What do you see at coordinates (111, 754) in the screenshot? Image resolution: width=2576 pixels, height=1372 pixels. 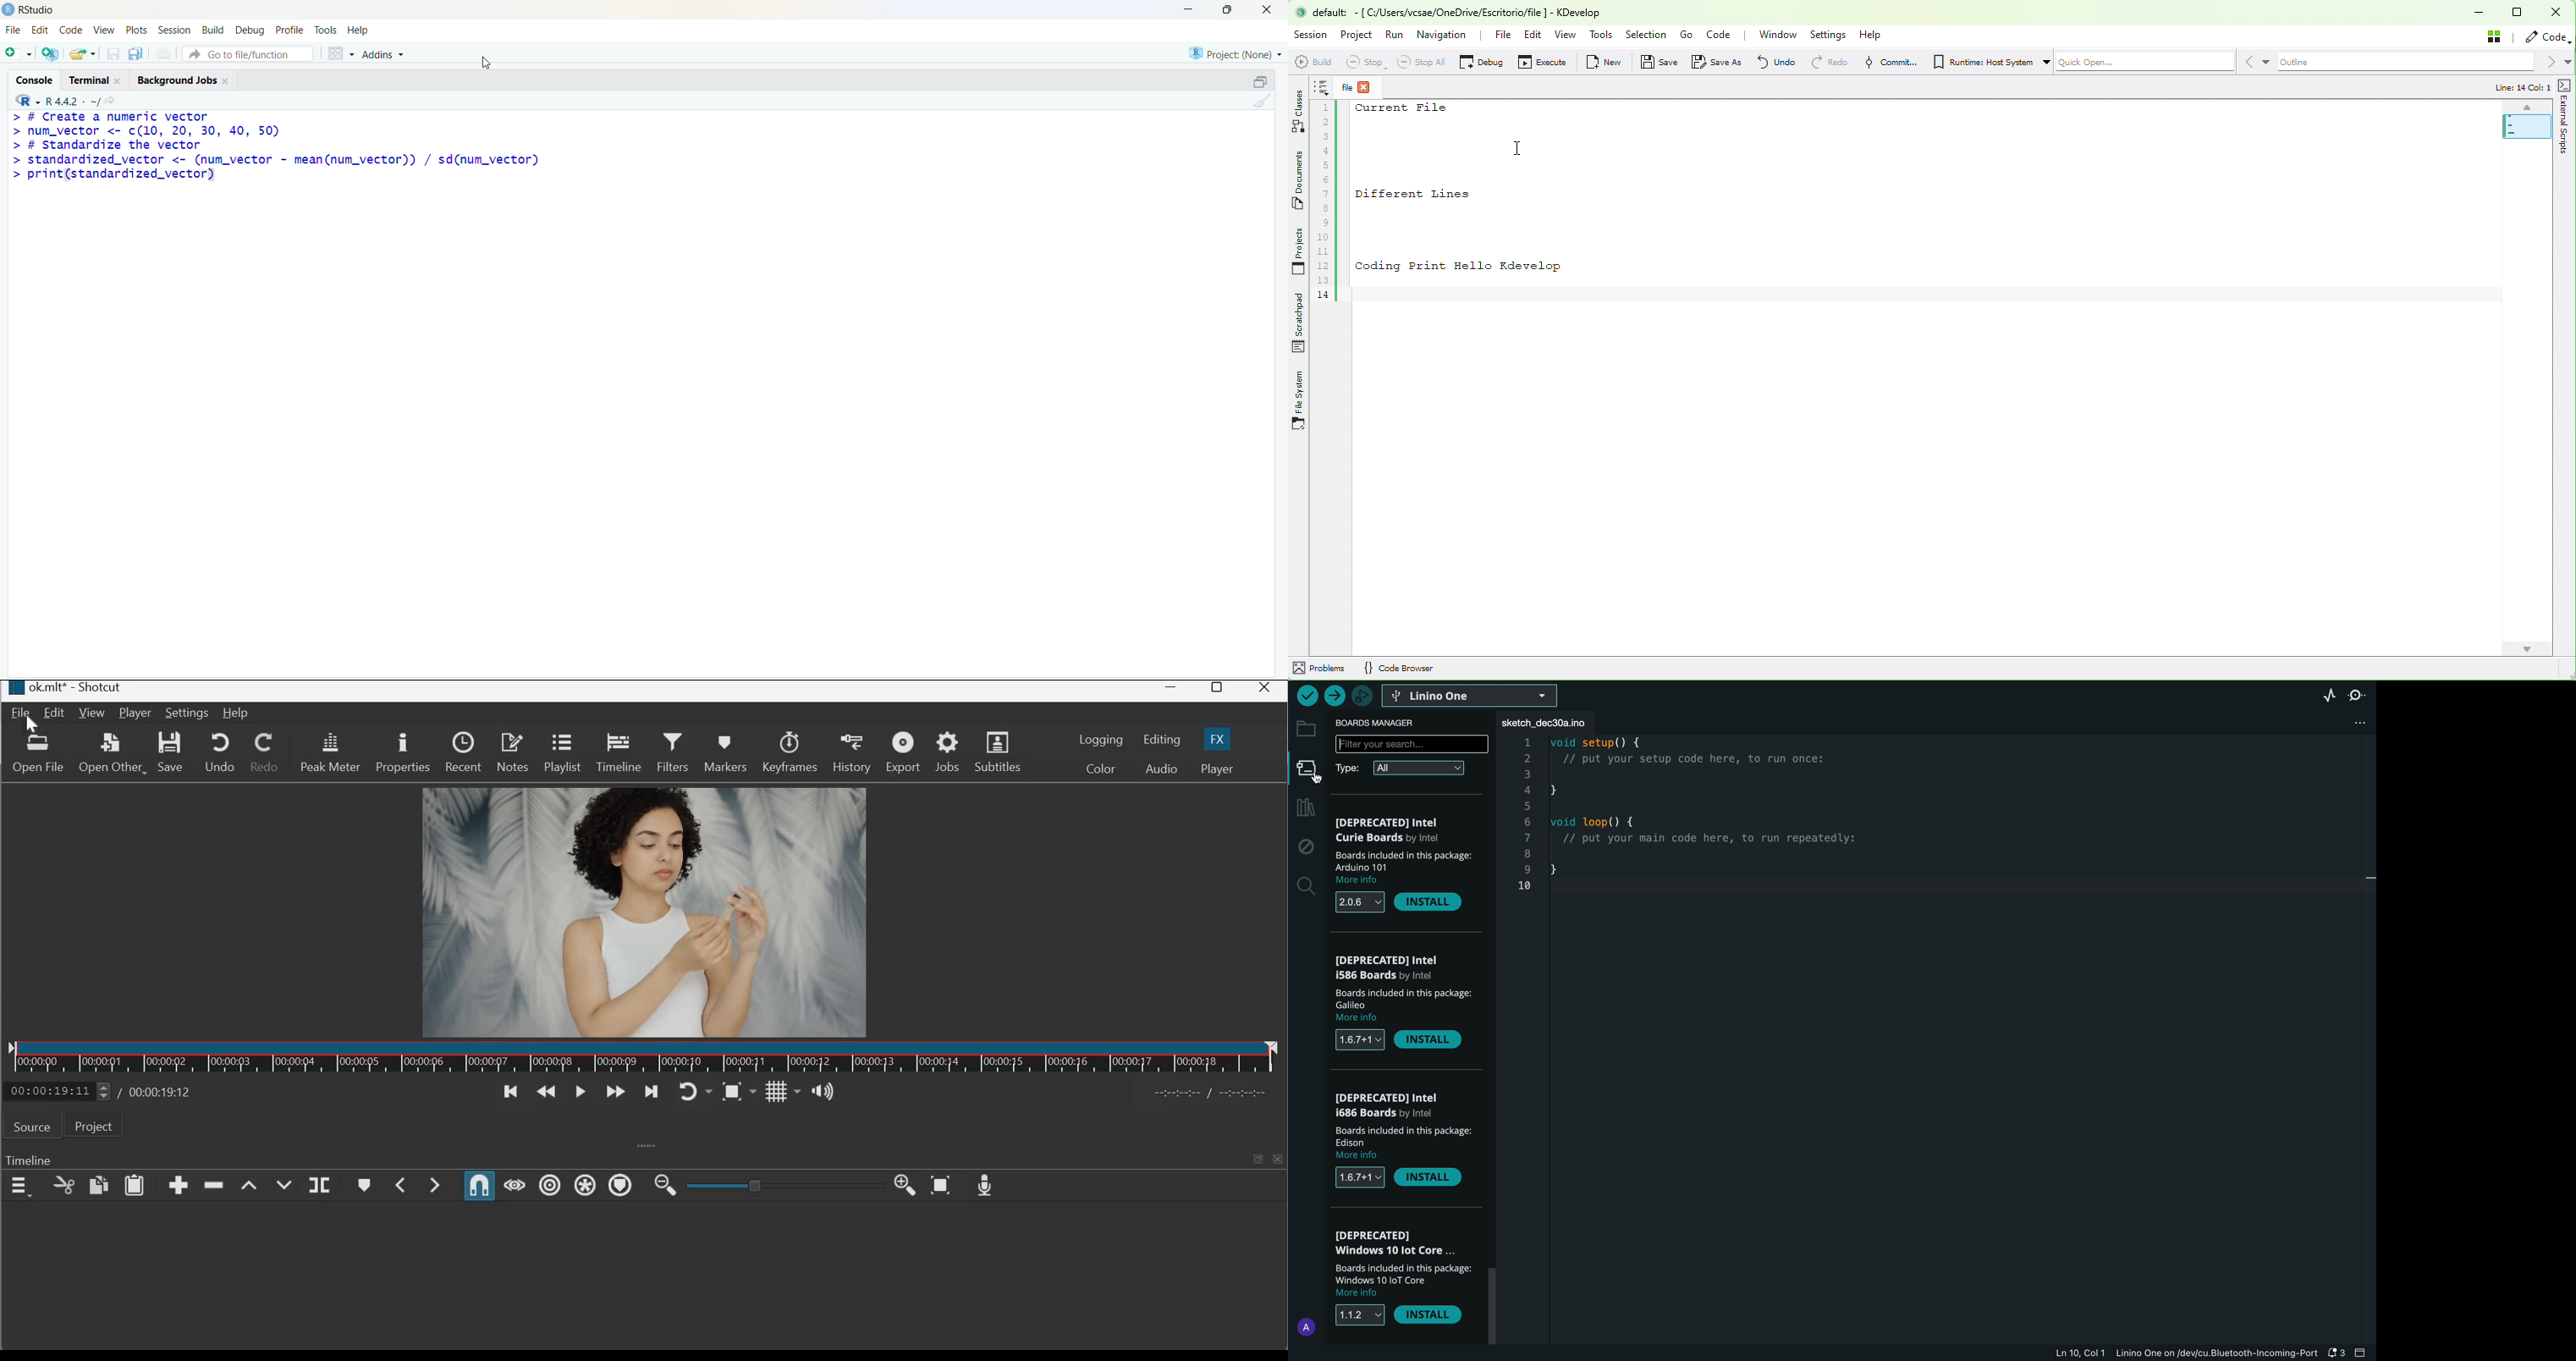 I see `Open other` at bounding box center [111, 754].